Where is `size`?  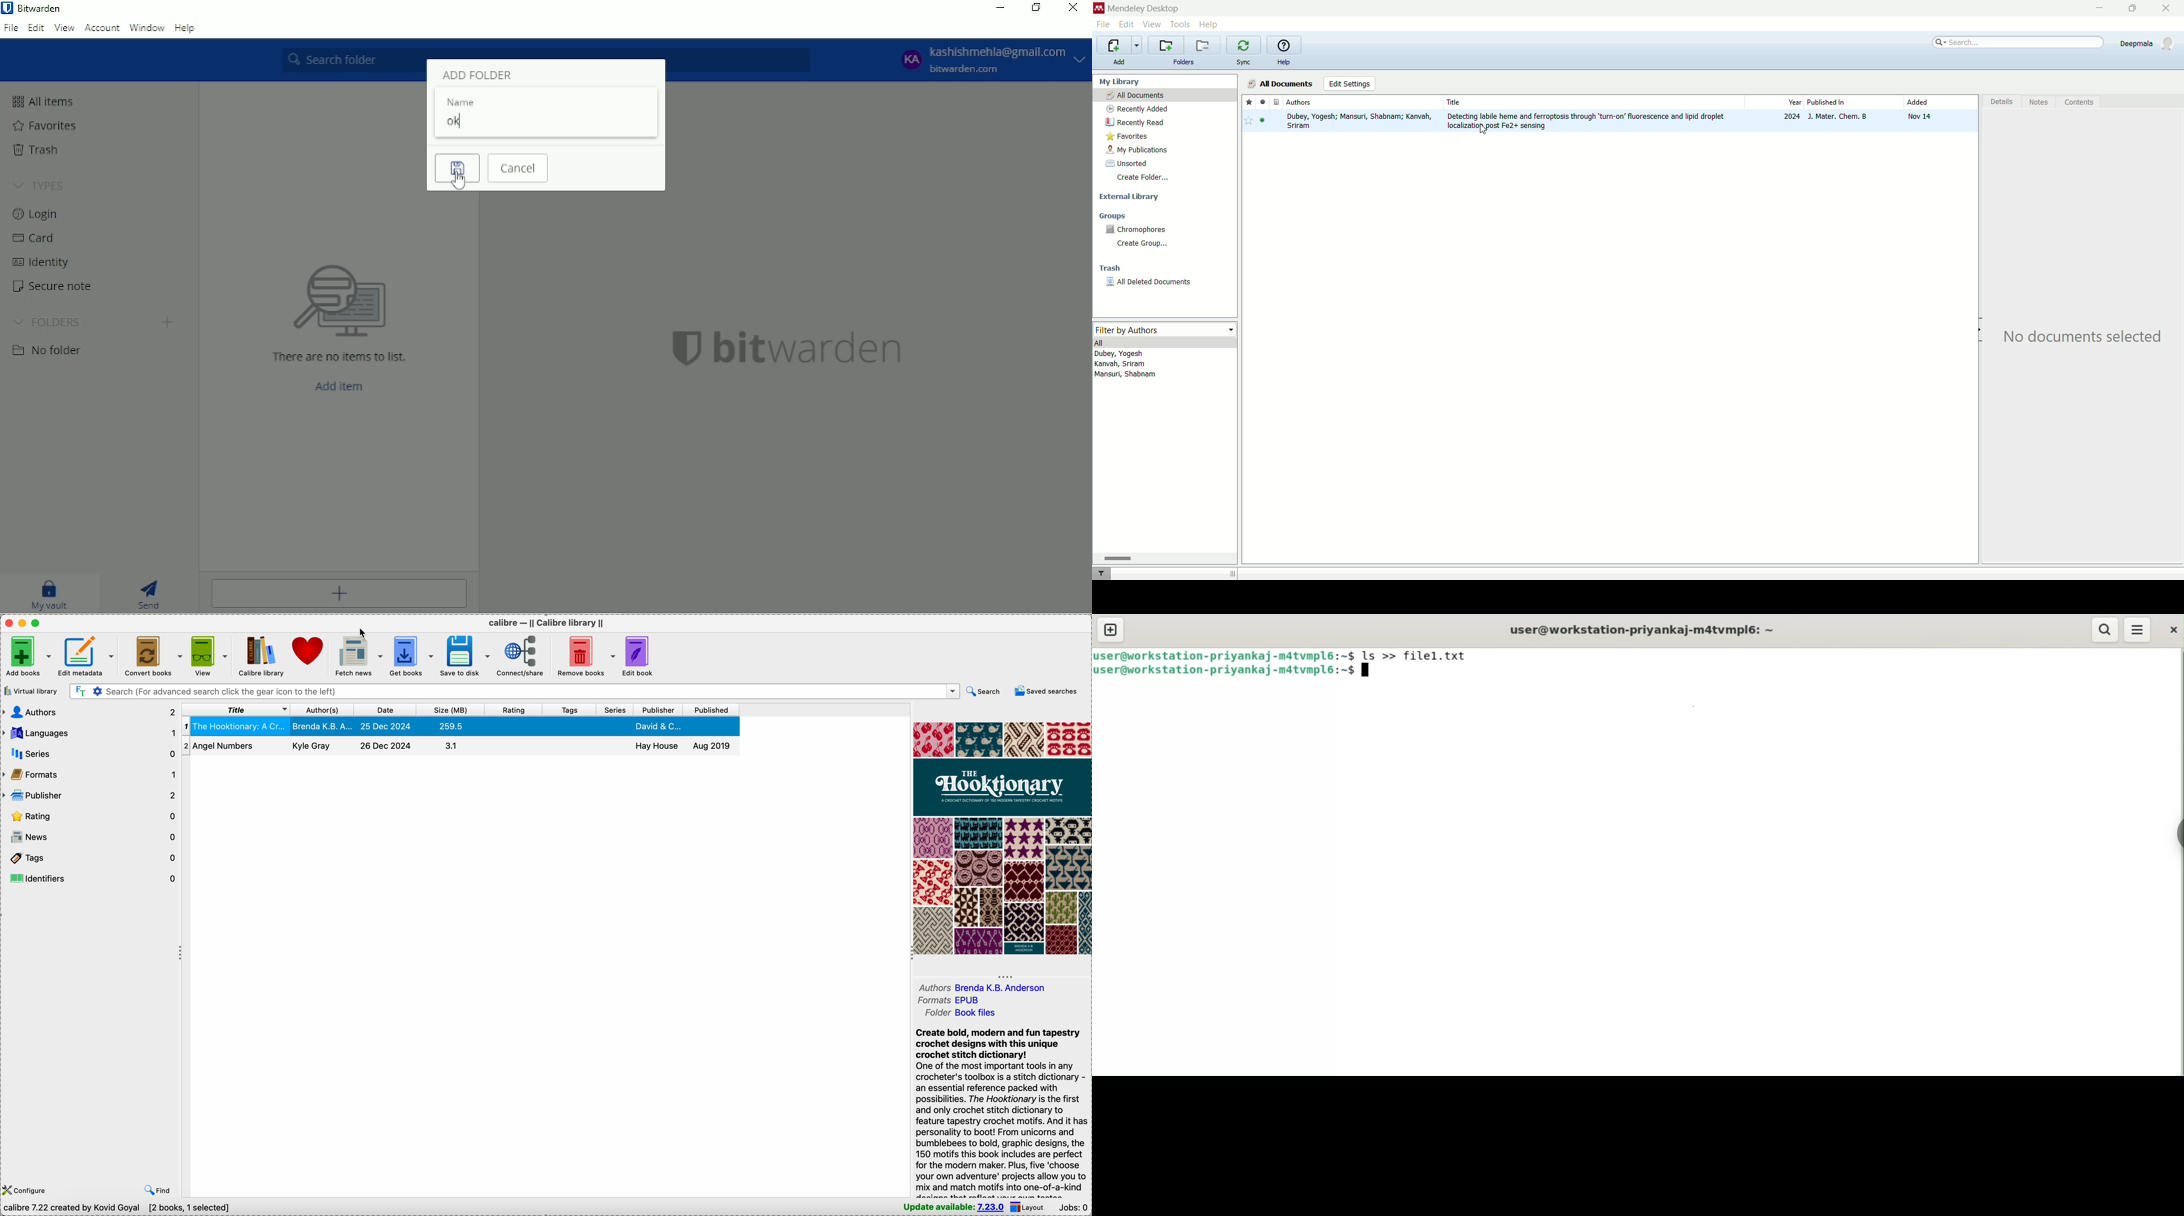 size is located at coordinates (450, 710).